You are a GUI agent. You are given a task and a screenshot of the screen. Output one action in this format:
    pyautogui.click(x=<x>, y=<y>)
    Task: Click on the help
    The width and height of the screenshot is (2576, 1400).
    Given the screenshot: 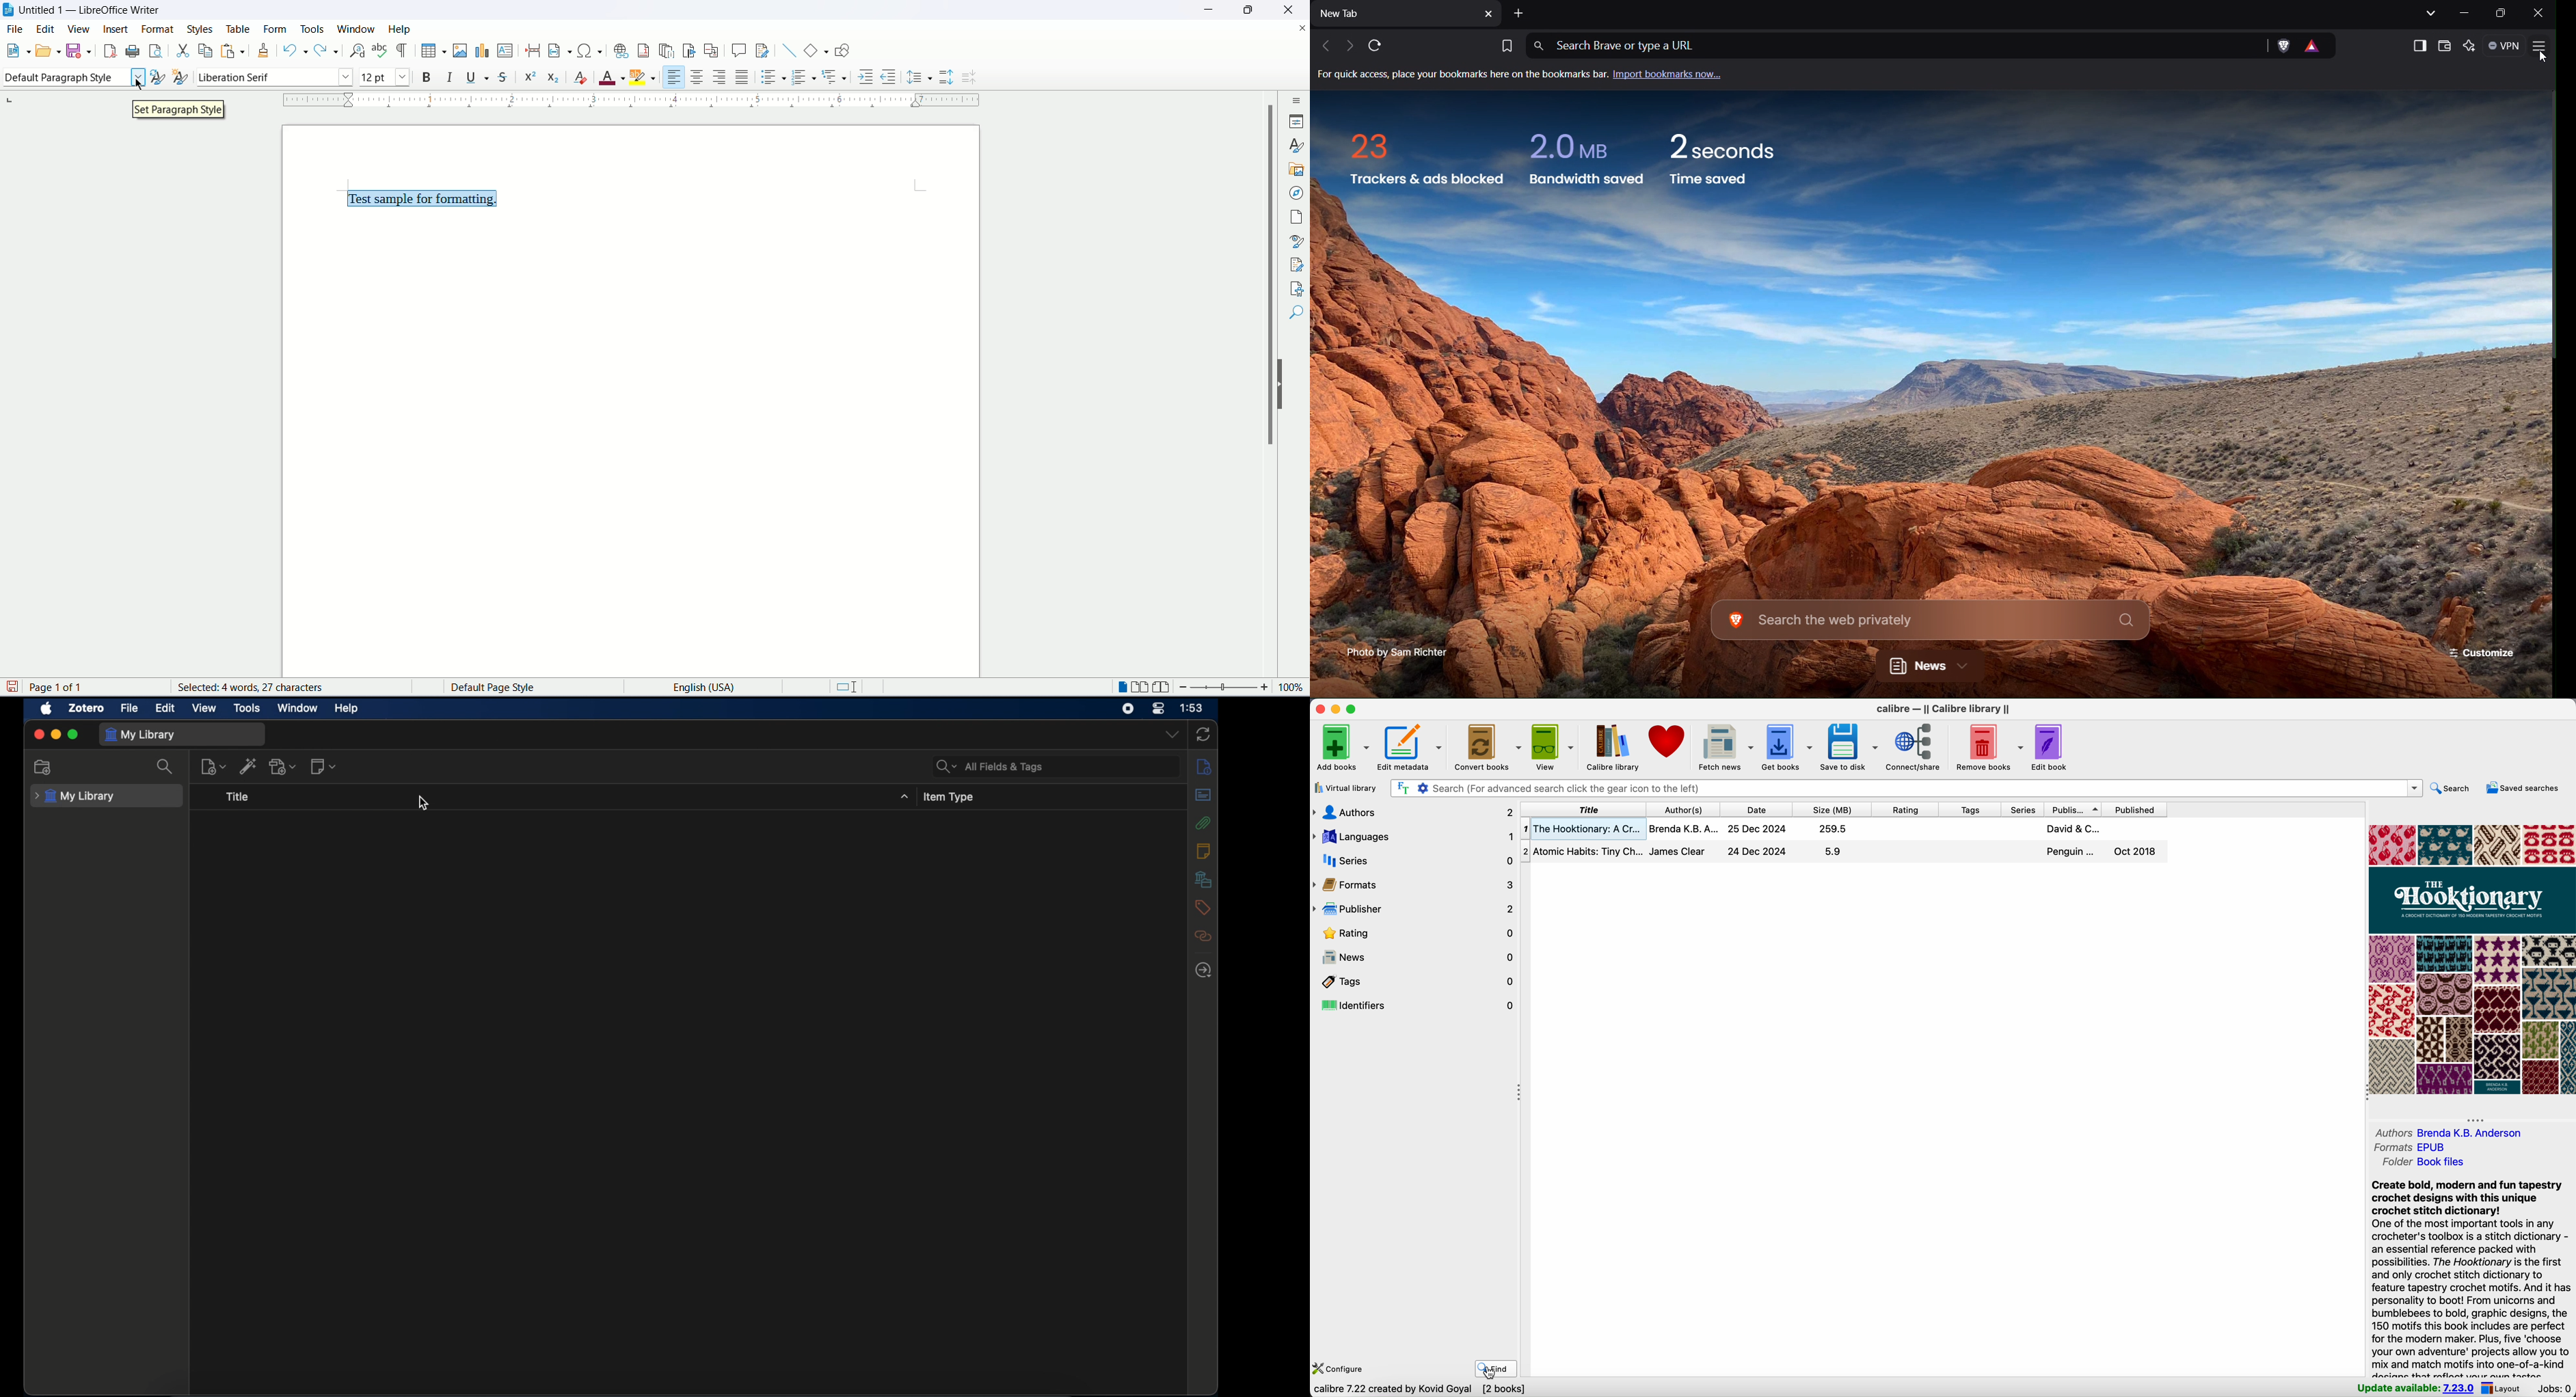 What is the action you would take?
    pyautogui.click(x=346, y=709)
    